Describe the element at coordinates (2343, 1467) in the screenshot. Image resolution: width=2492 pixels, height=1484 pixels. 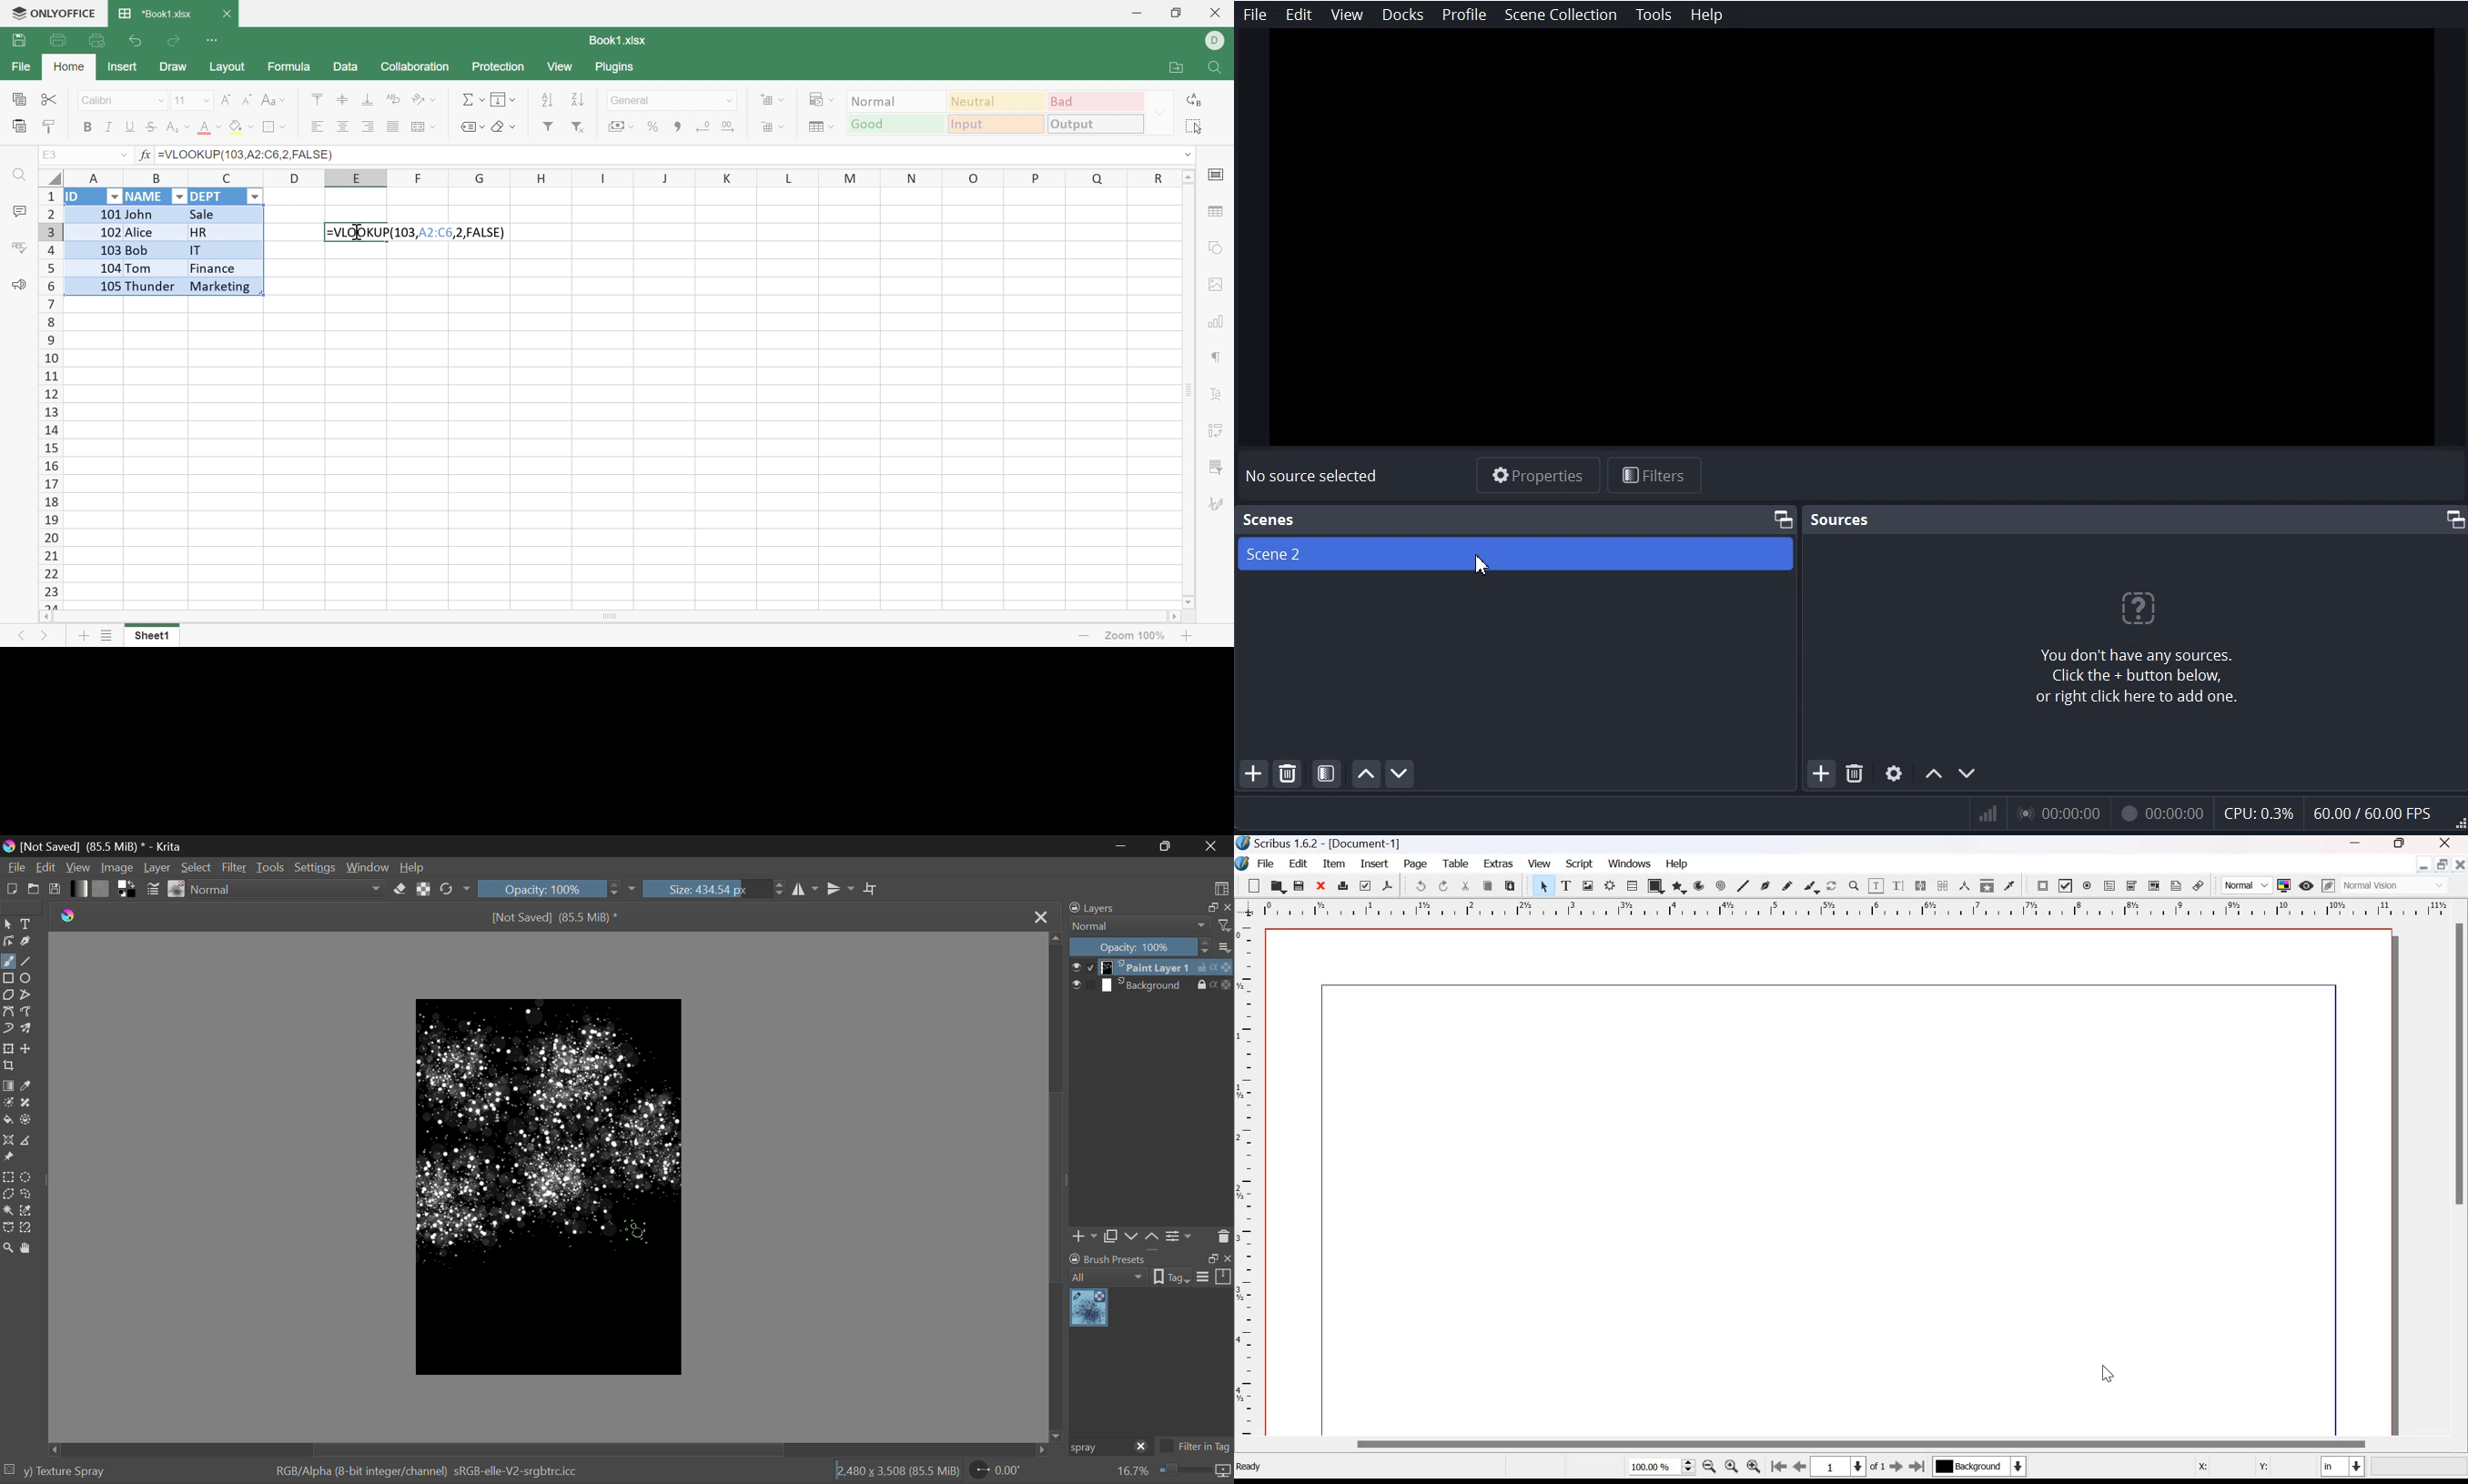
I see `select the current unit` at that location.